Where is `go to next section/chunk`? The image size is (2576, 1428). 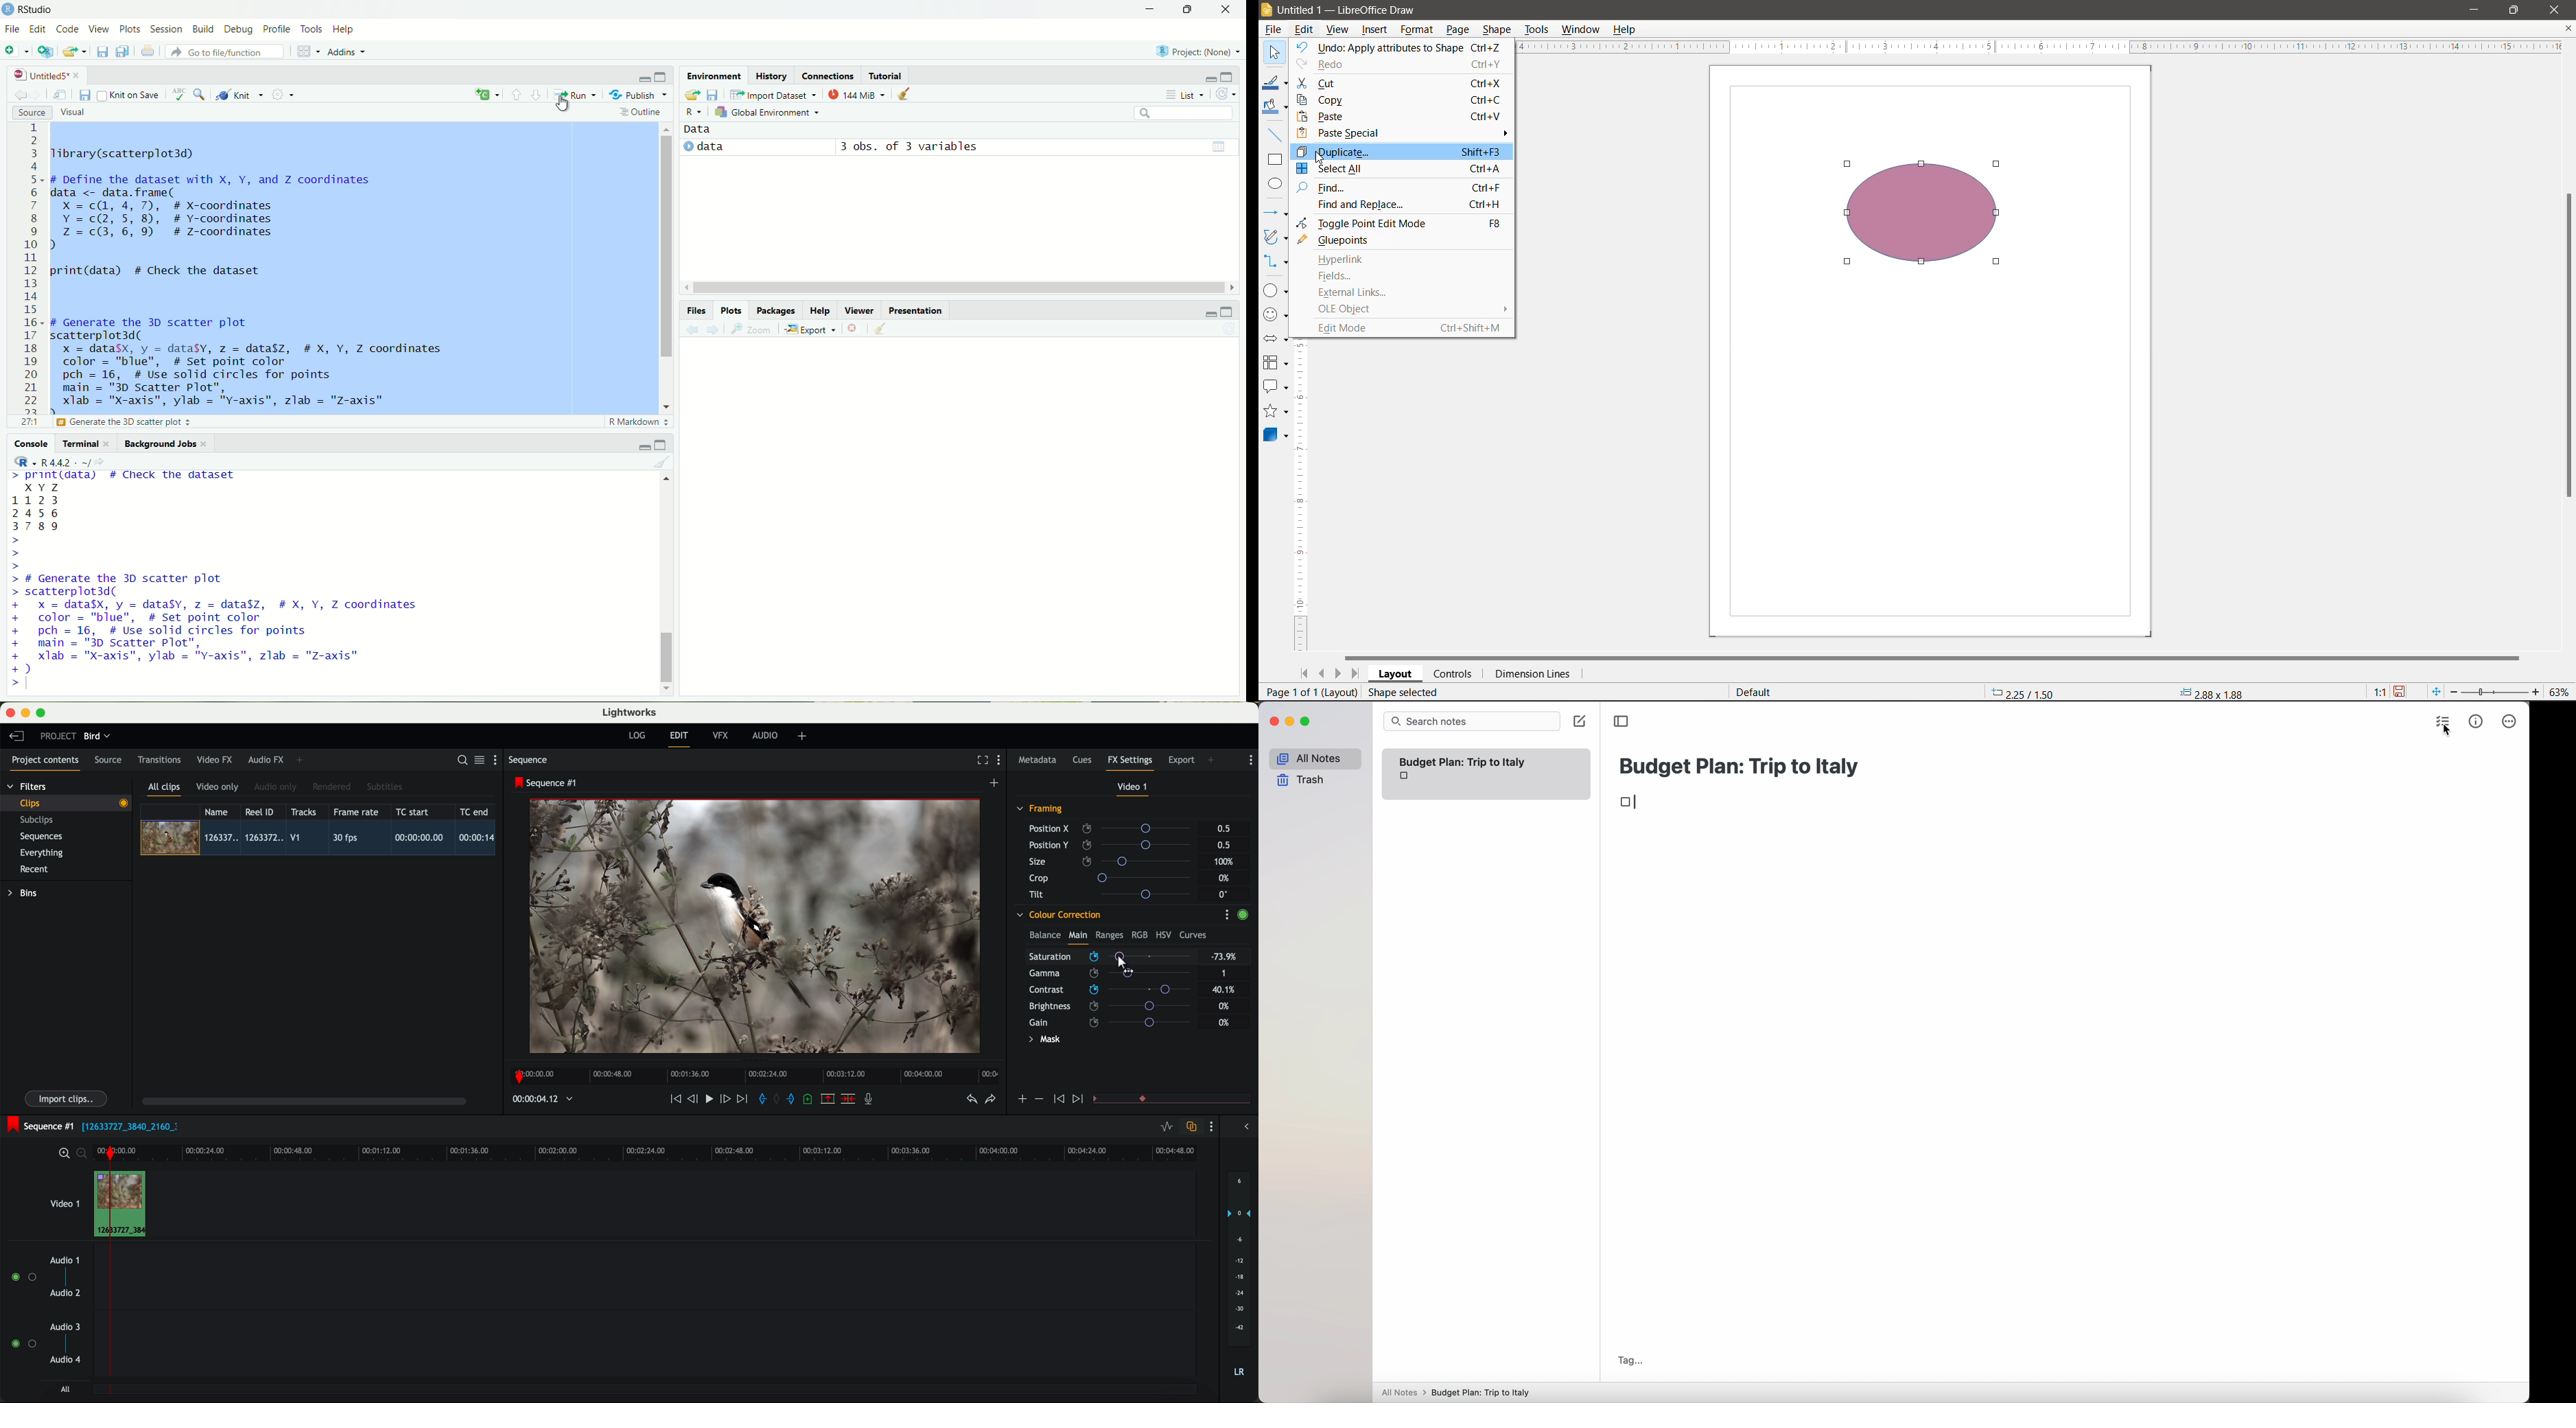 go to next section/chunk is located at coordinates (538, 97).